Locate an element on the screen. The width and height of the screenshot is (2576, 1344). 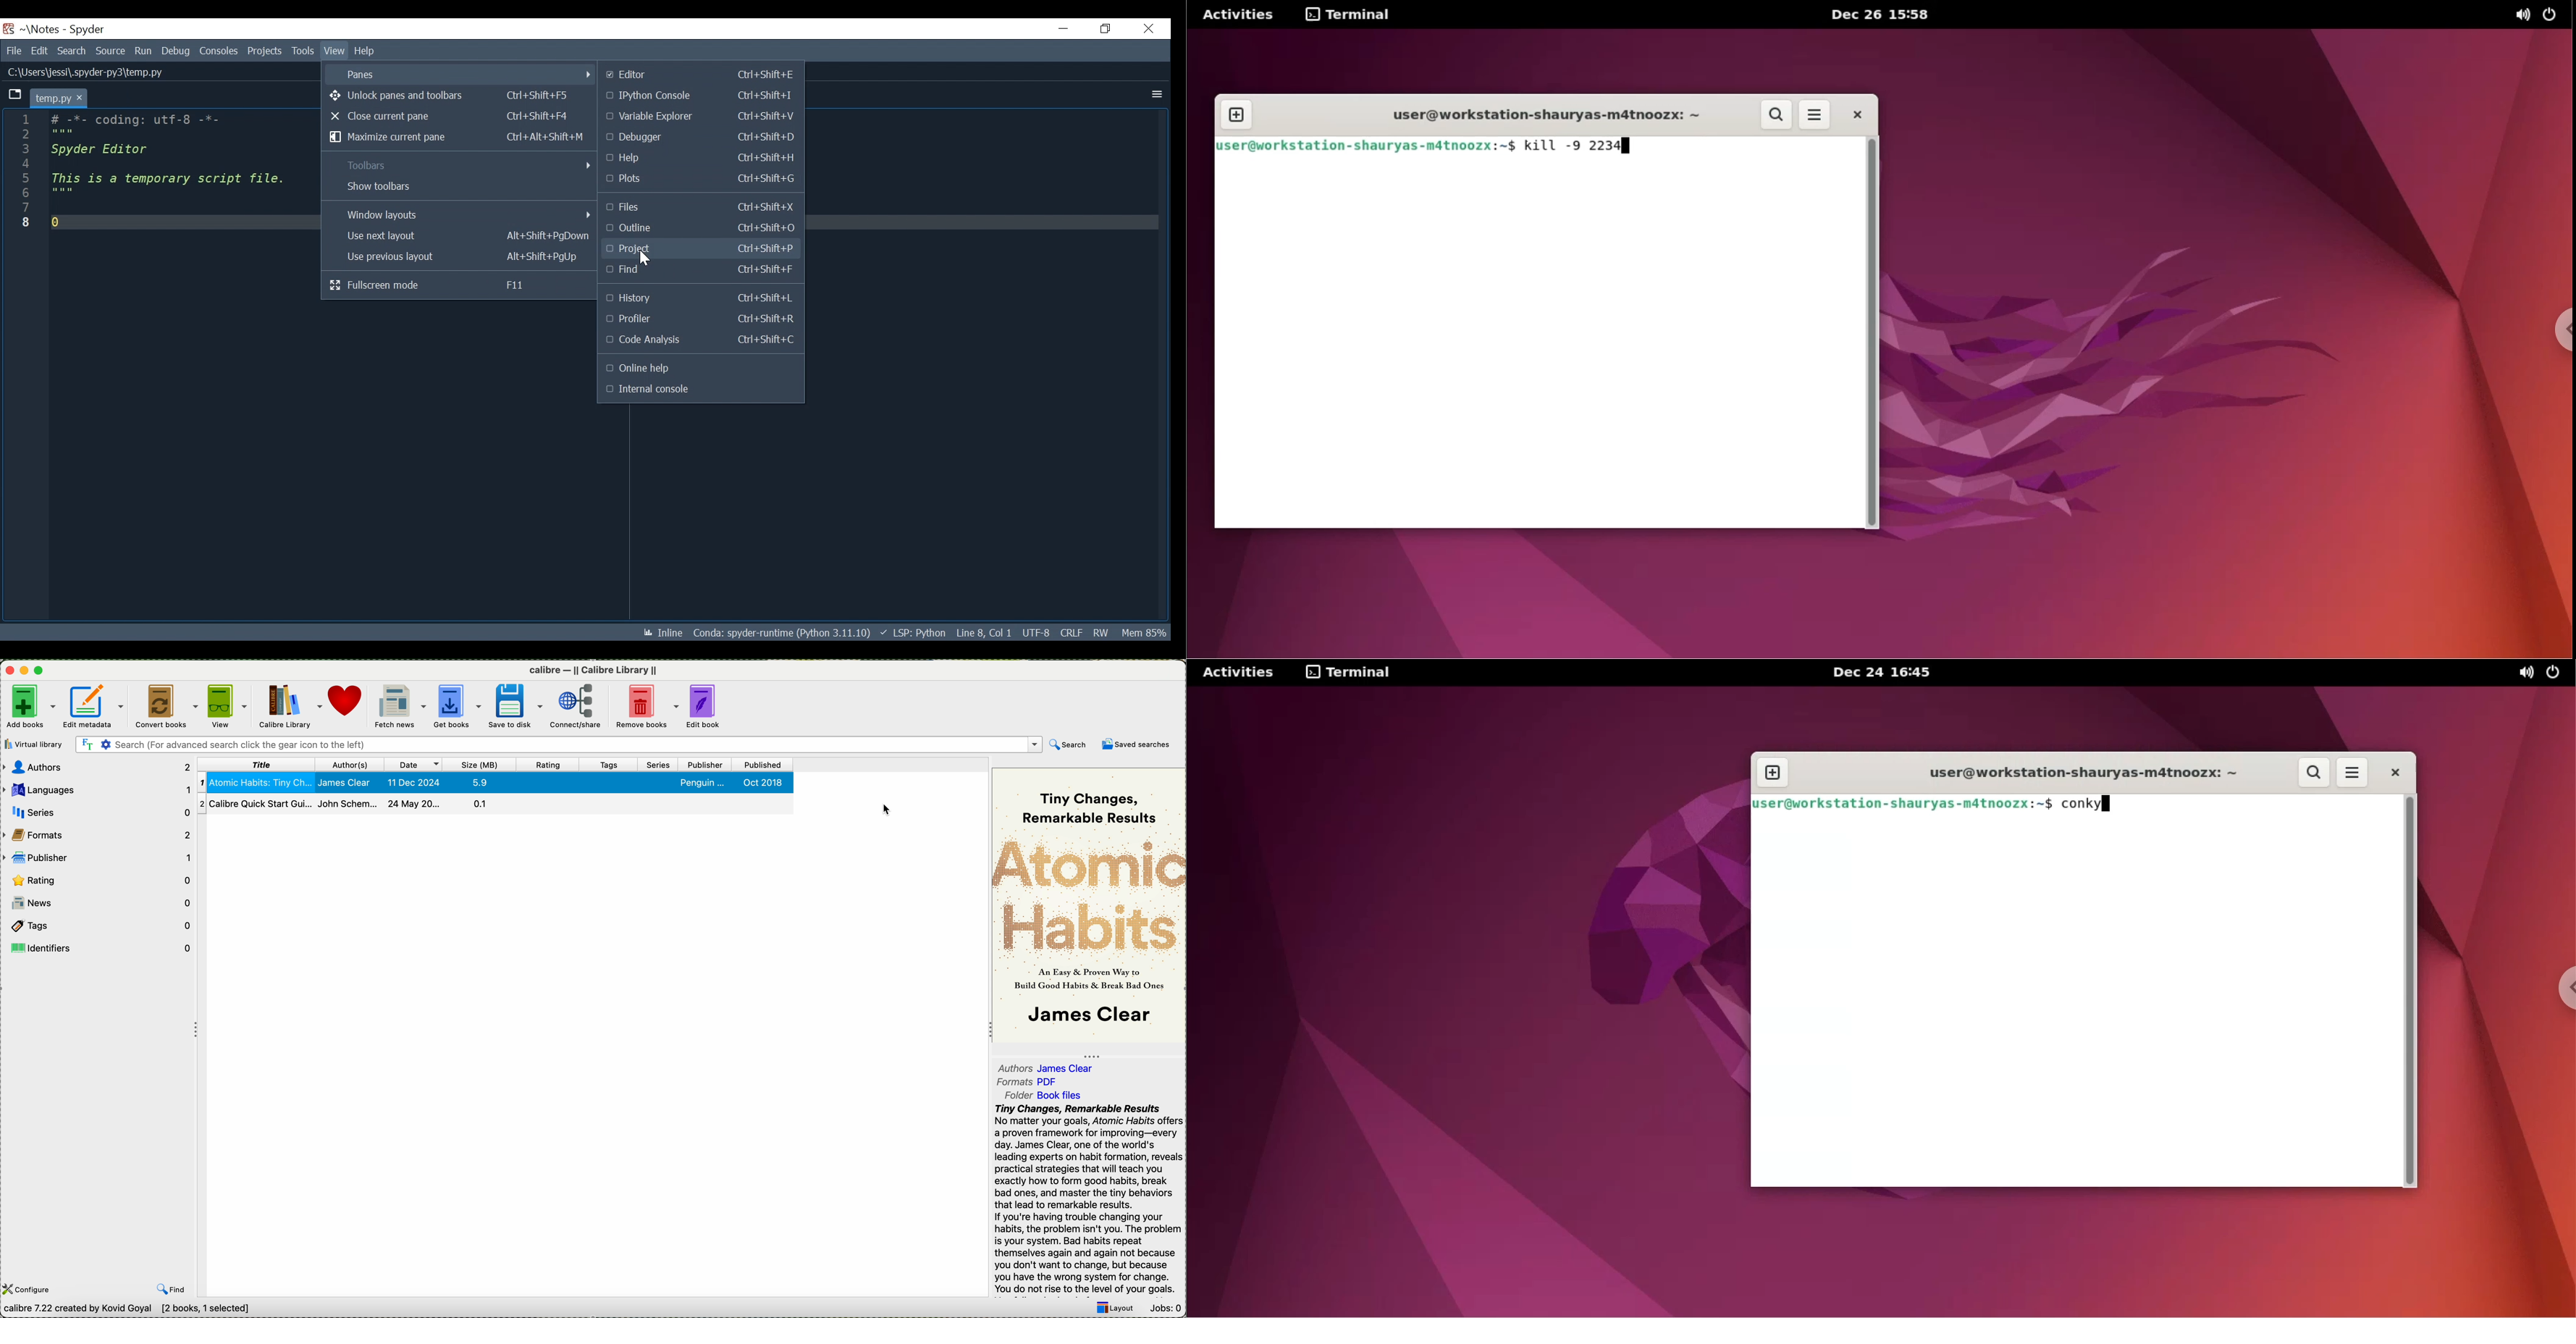
File is located at coordinates (12, 51).